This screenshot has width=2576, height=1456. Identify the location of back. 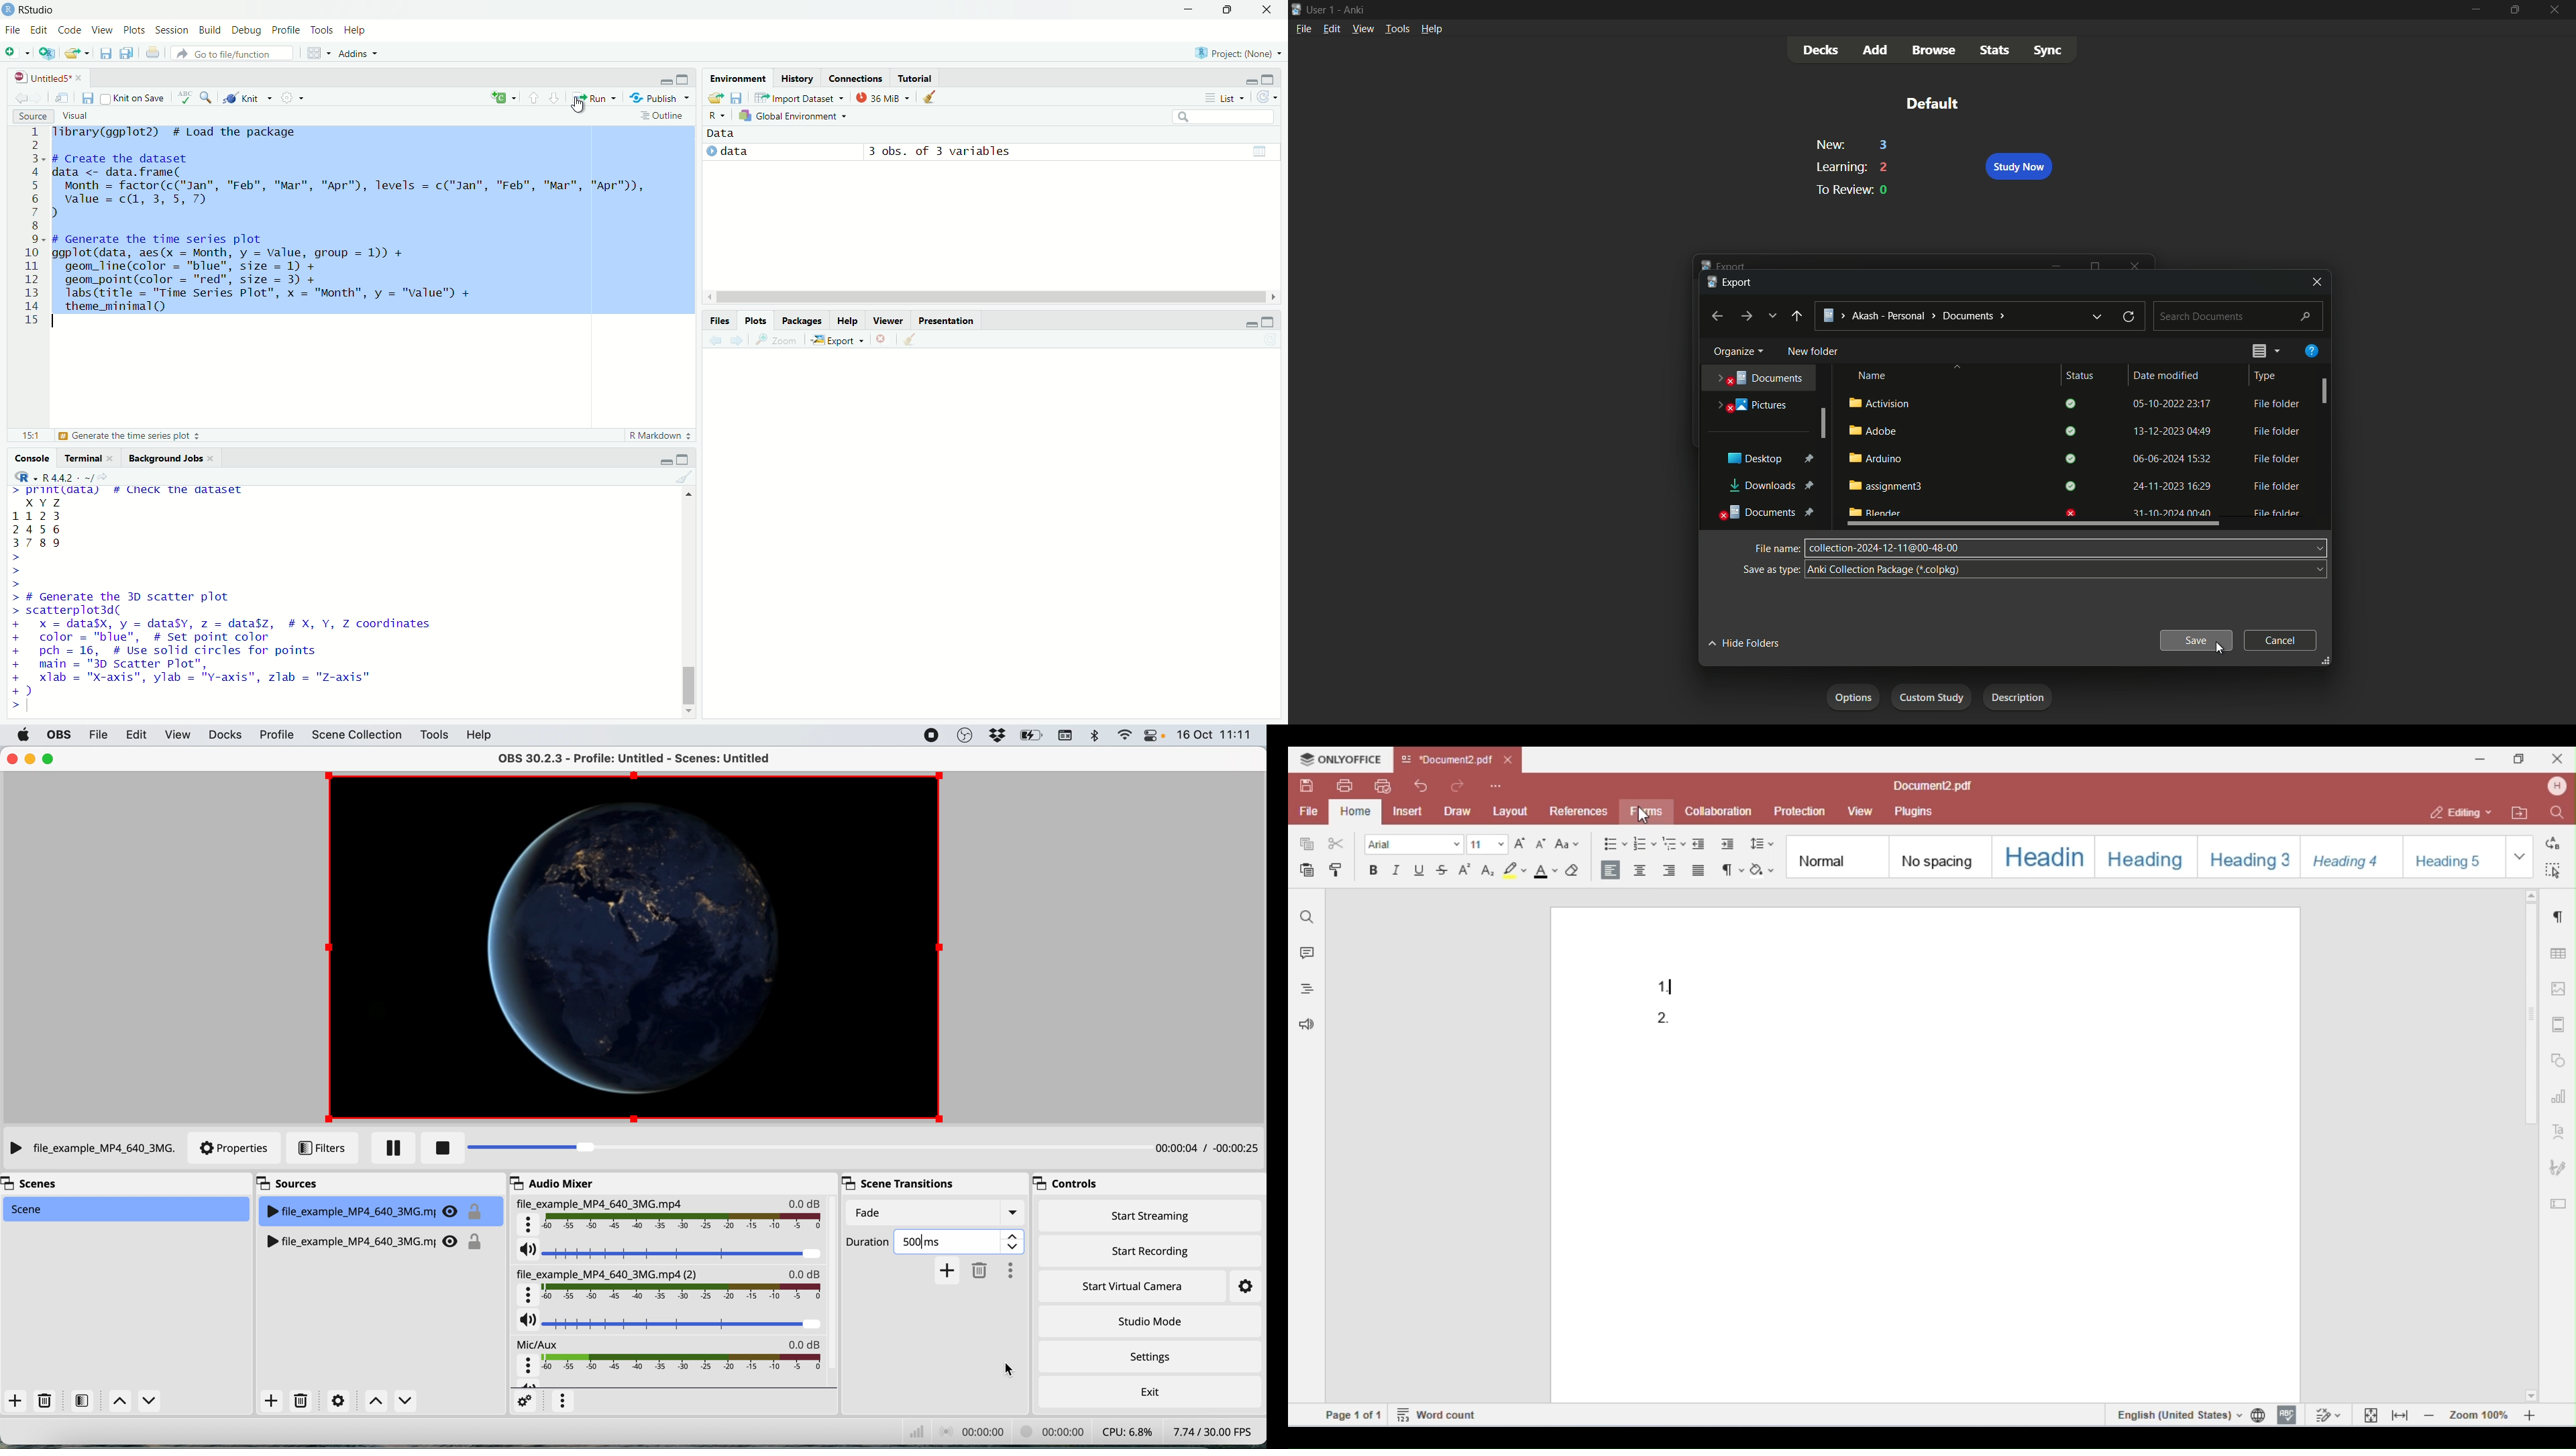
(1796, 316).